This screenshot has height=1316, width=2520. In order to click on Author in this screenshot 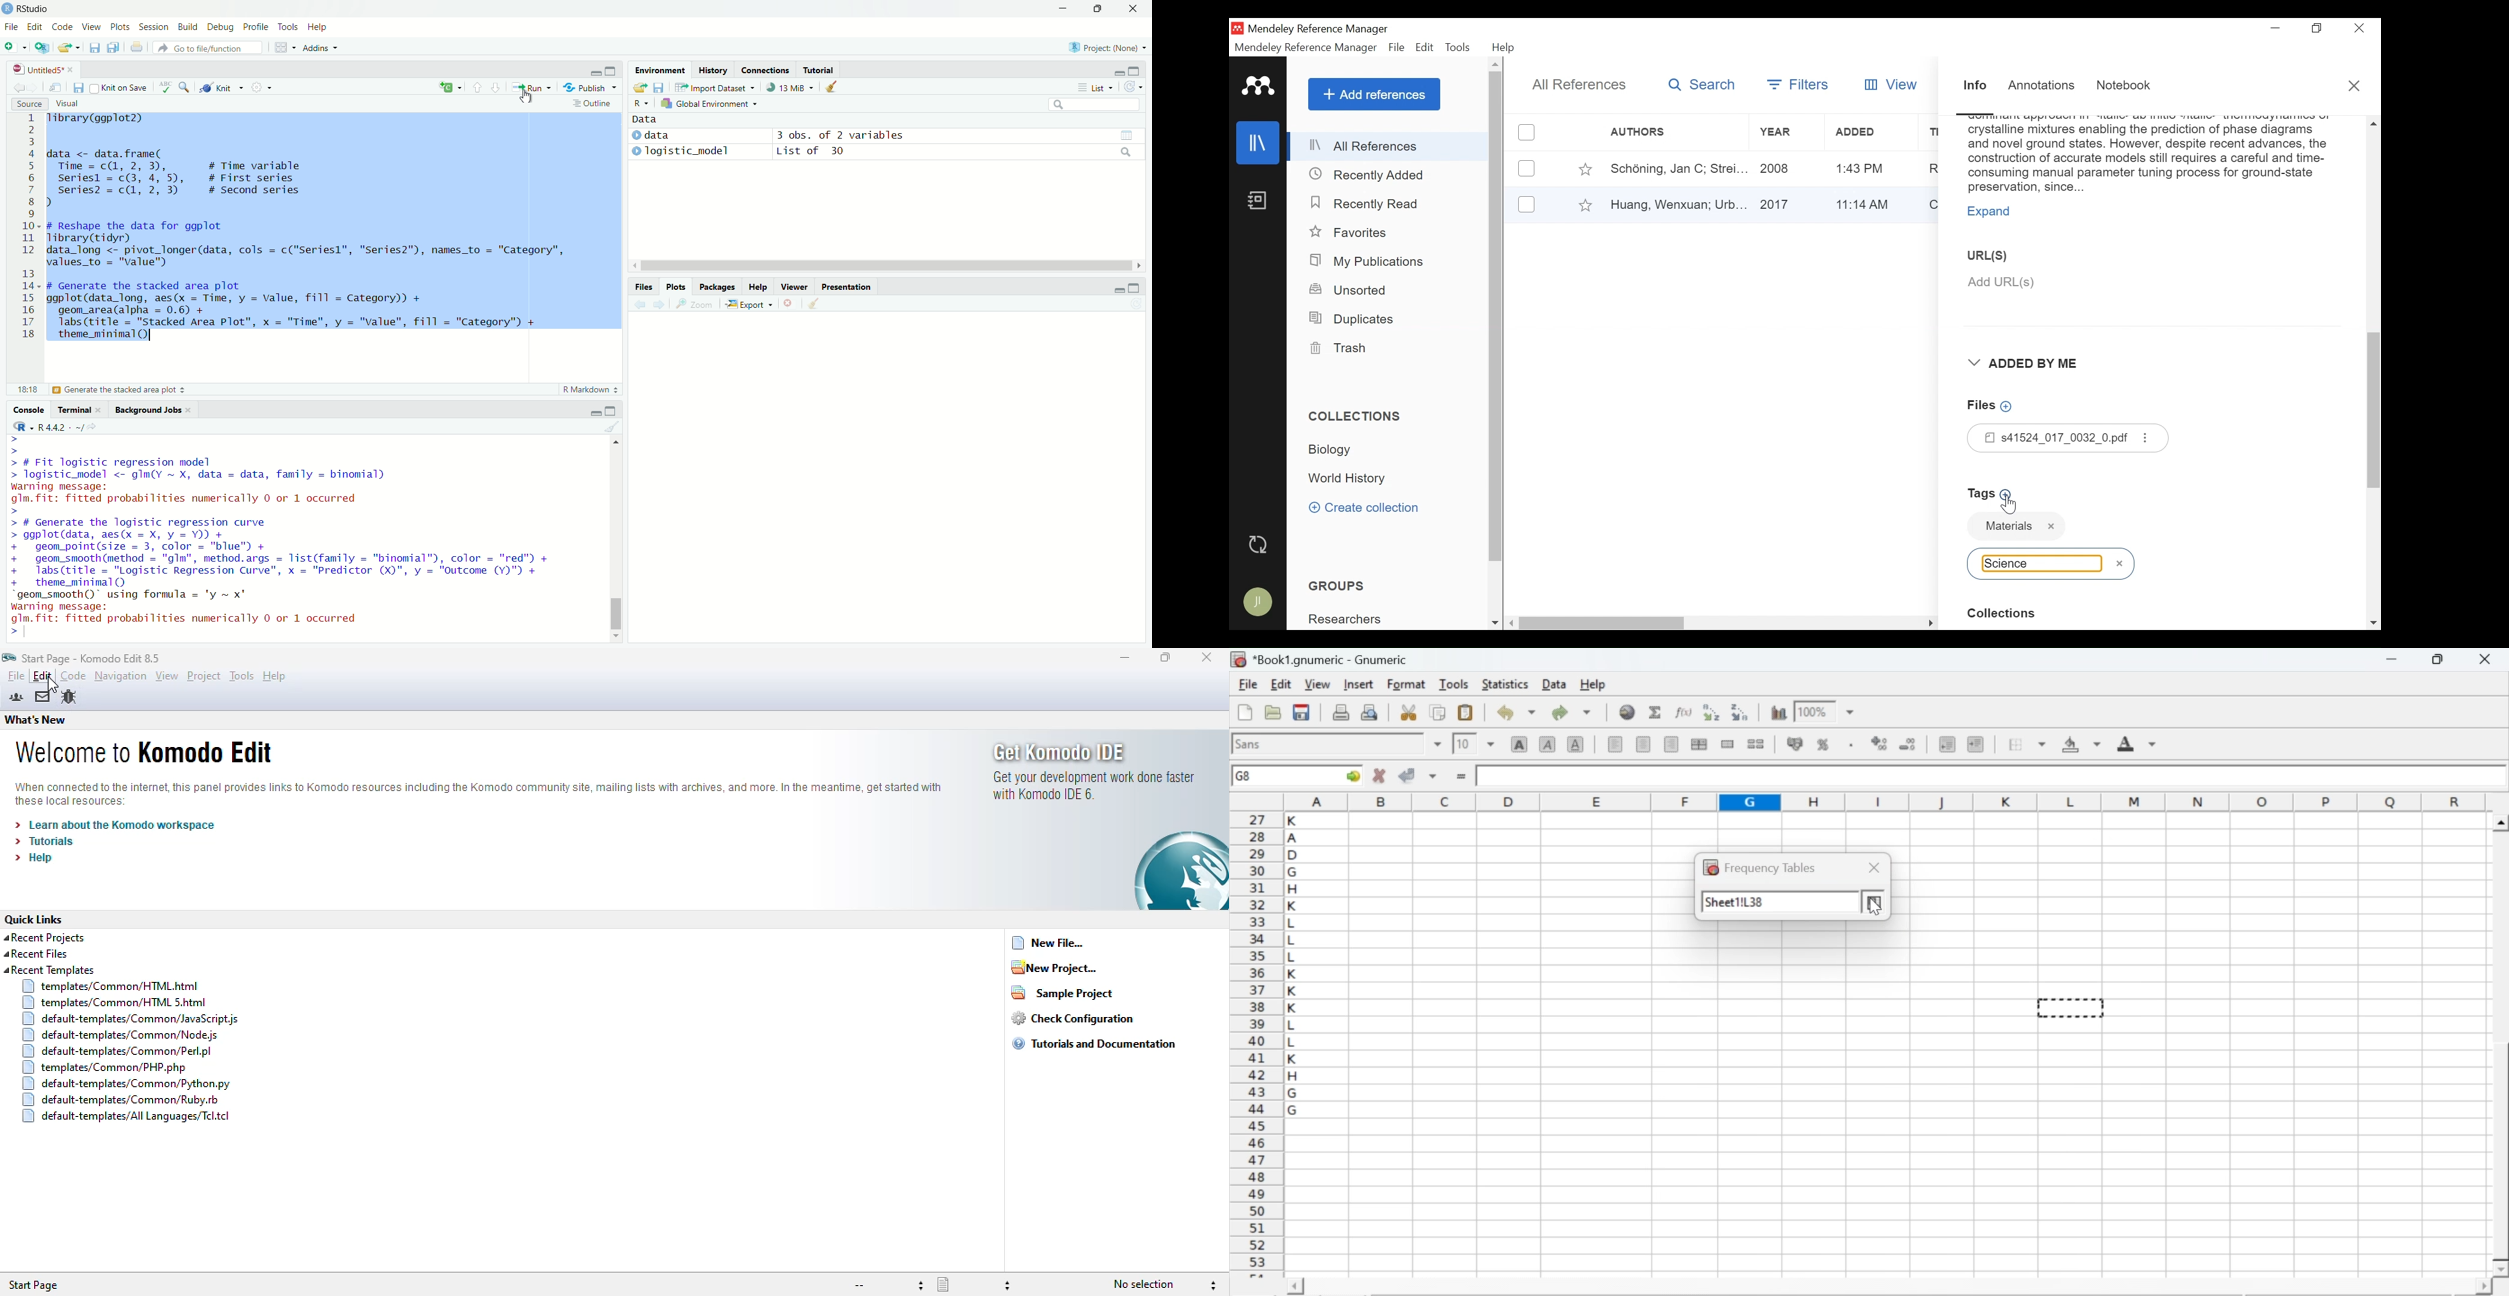, I will do `click(1658, 132)`.